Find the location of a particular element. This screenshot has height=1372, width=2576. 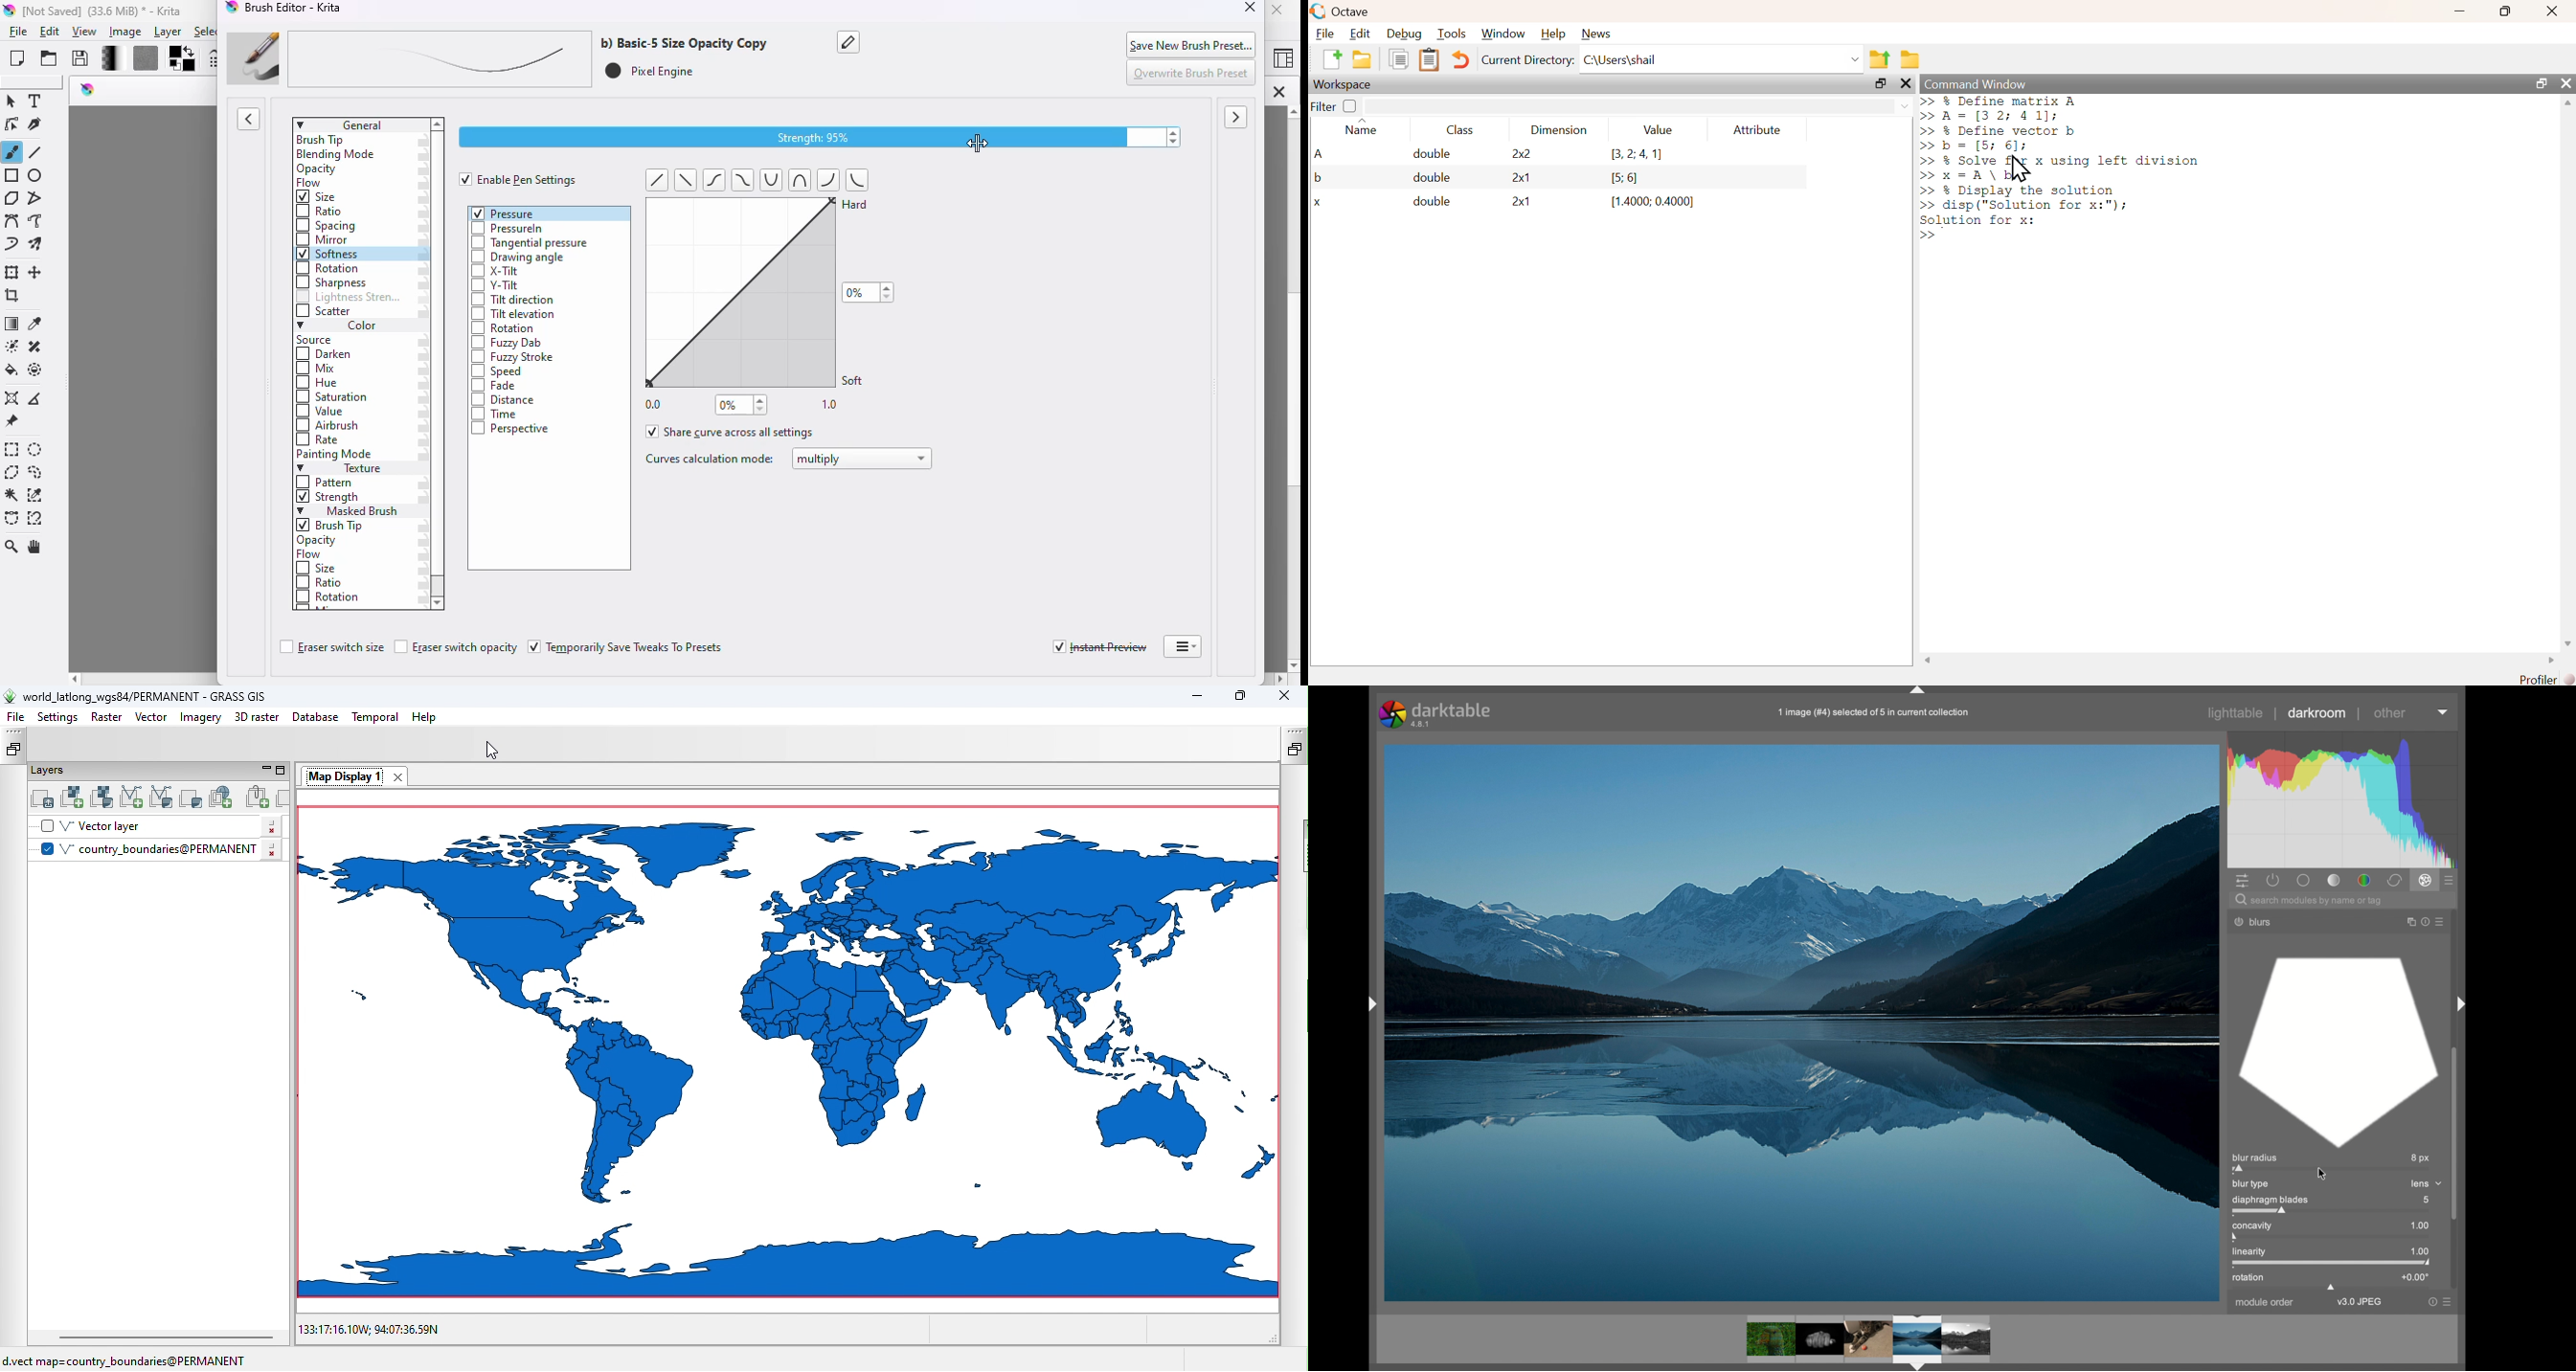

layer is located at coordinates (168, 32).